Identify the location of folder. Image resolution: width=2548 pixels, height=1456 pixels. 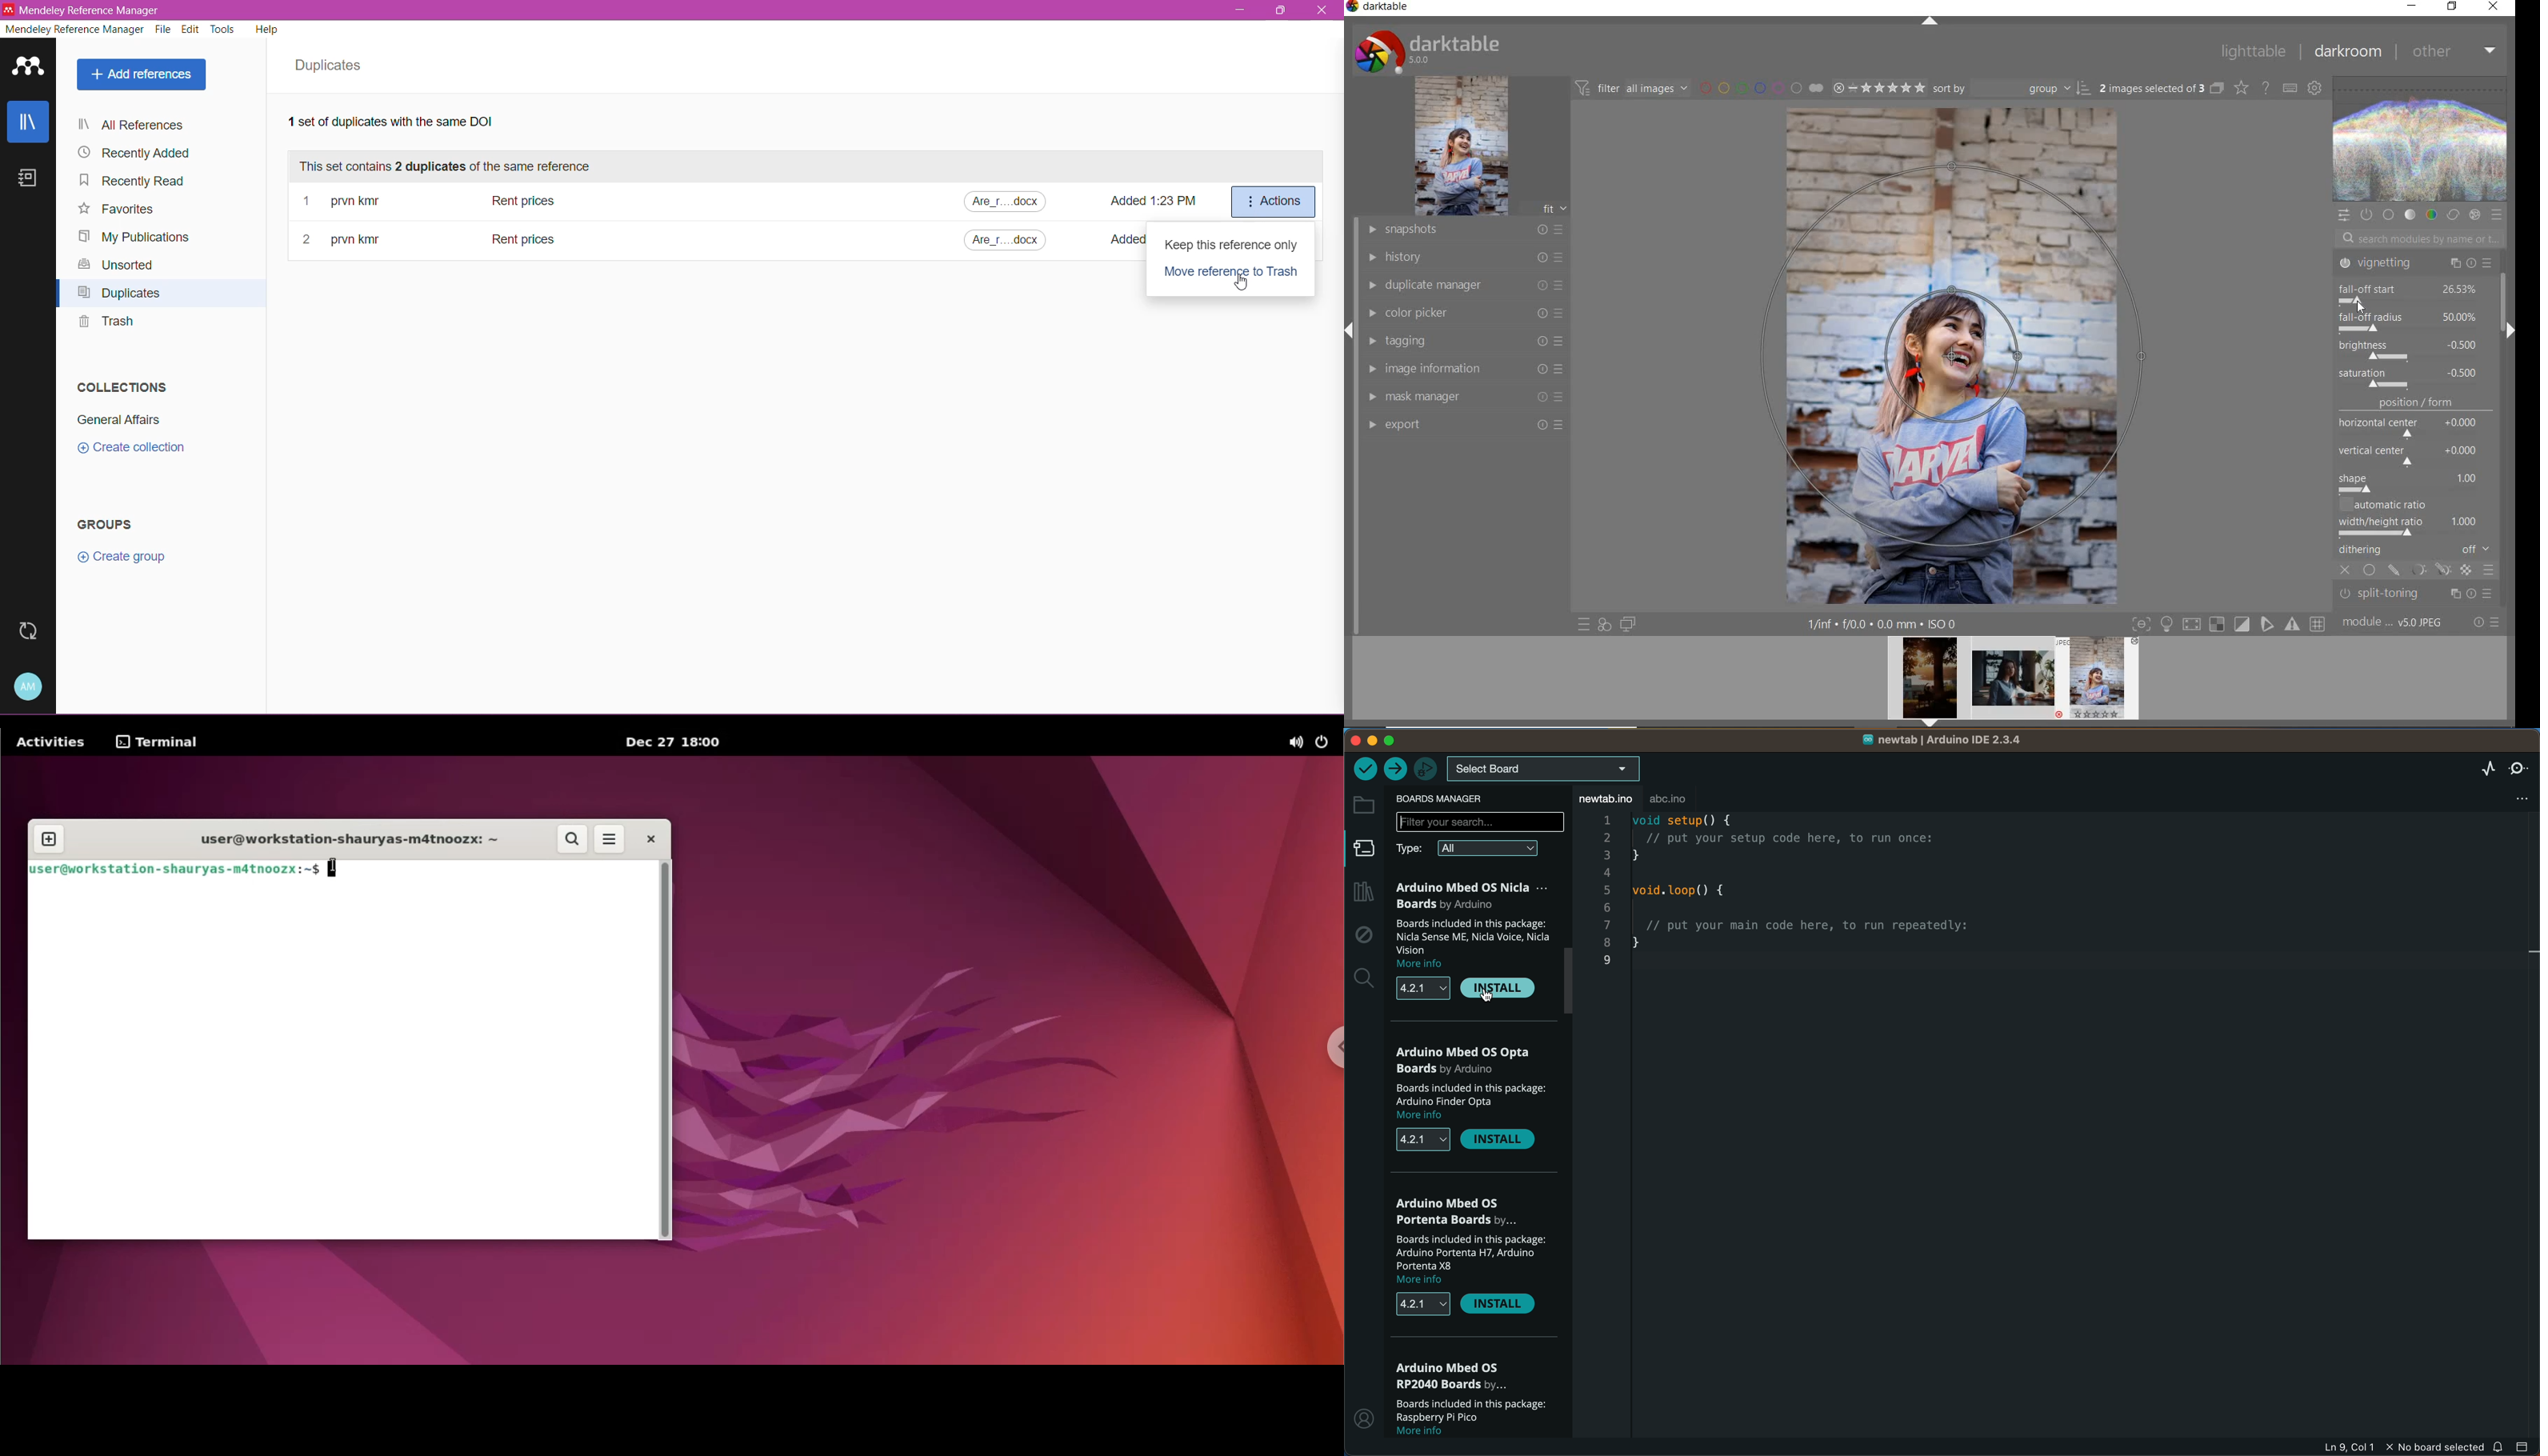
(1364, 805).